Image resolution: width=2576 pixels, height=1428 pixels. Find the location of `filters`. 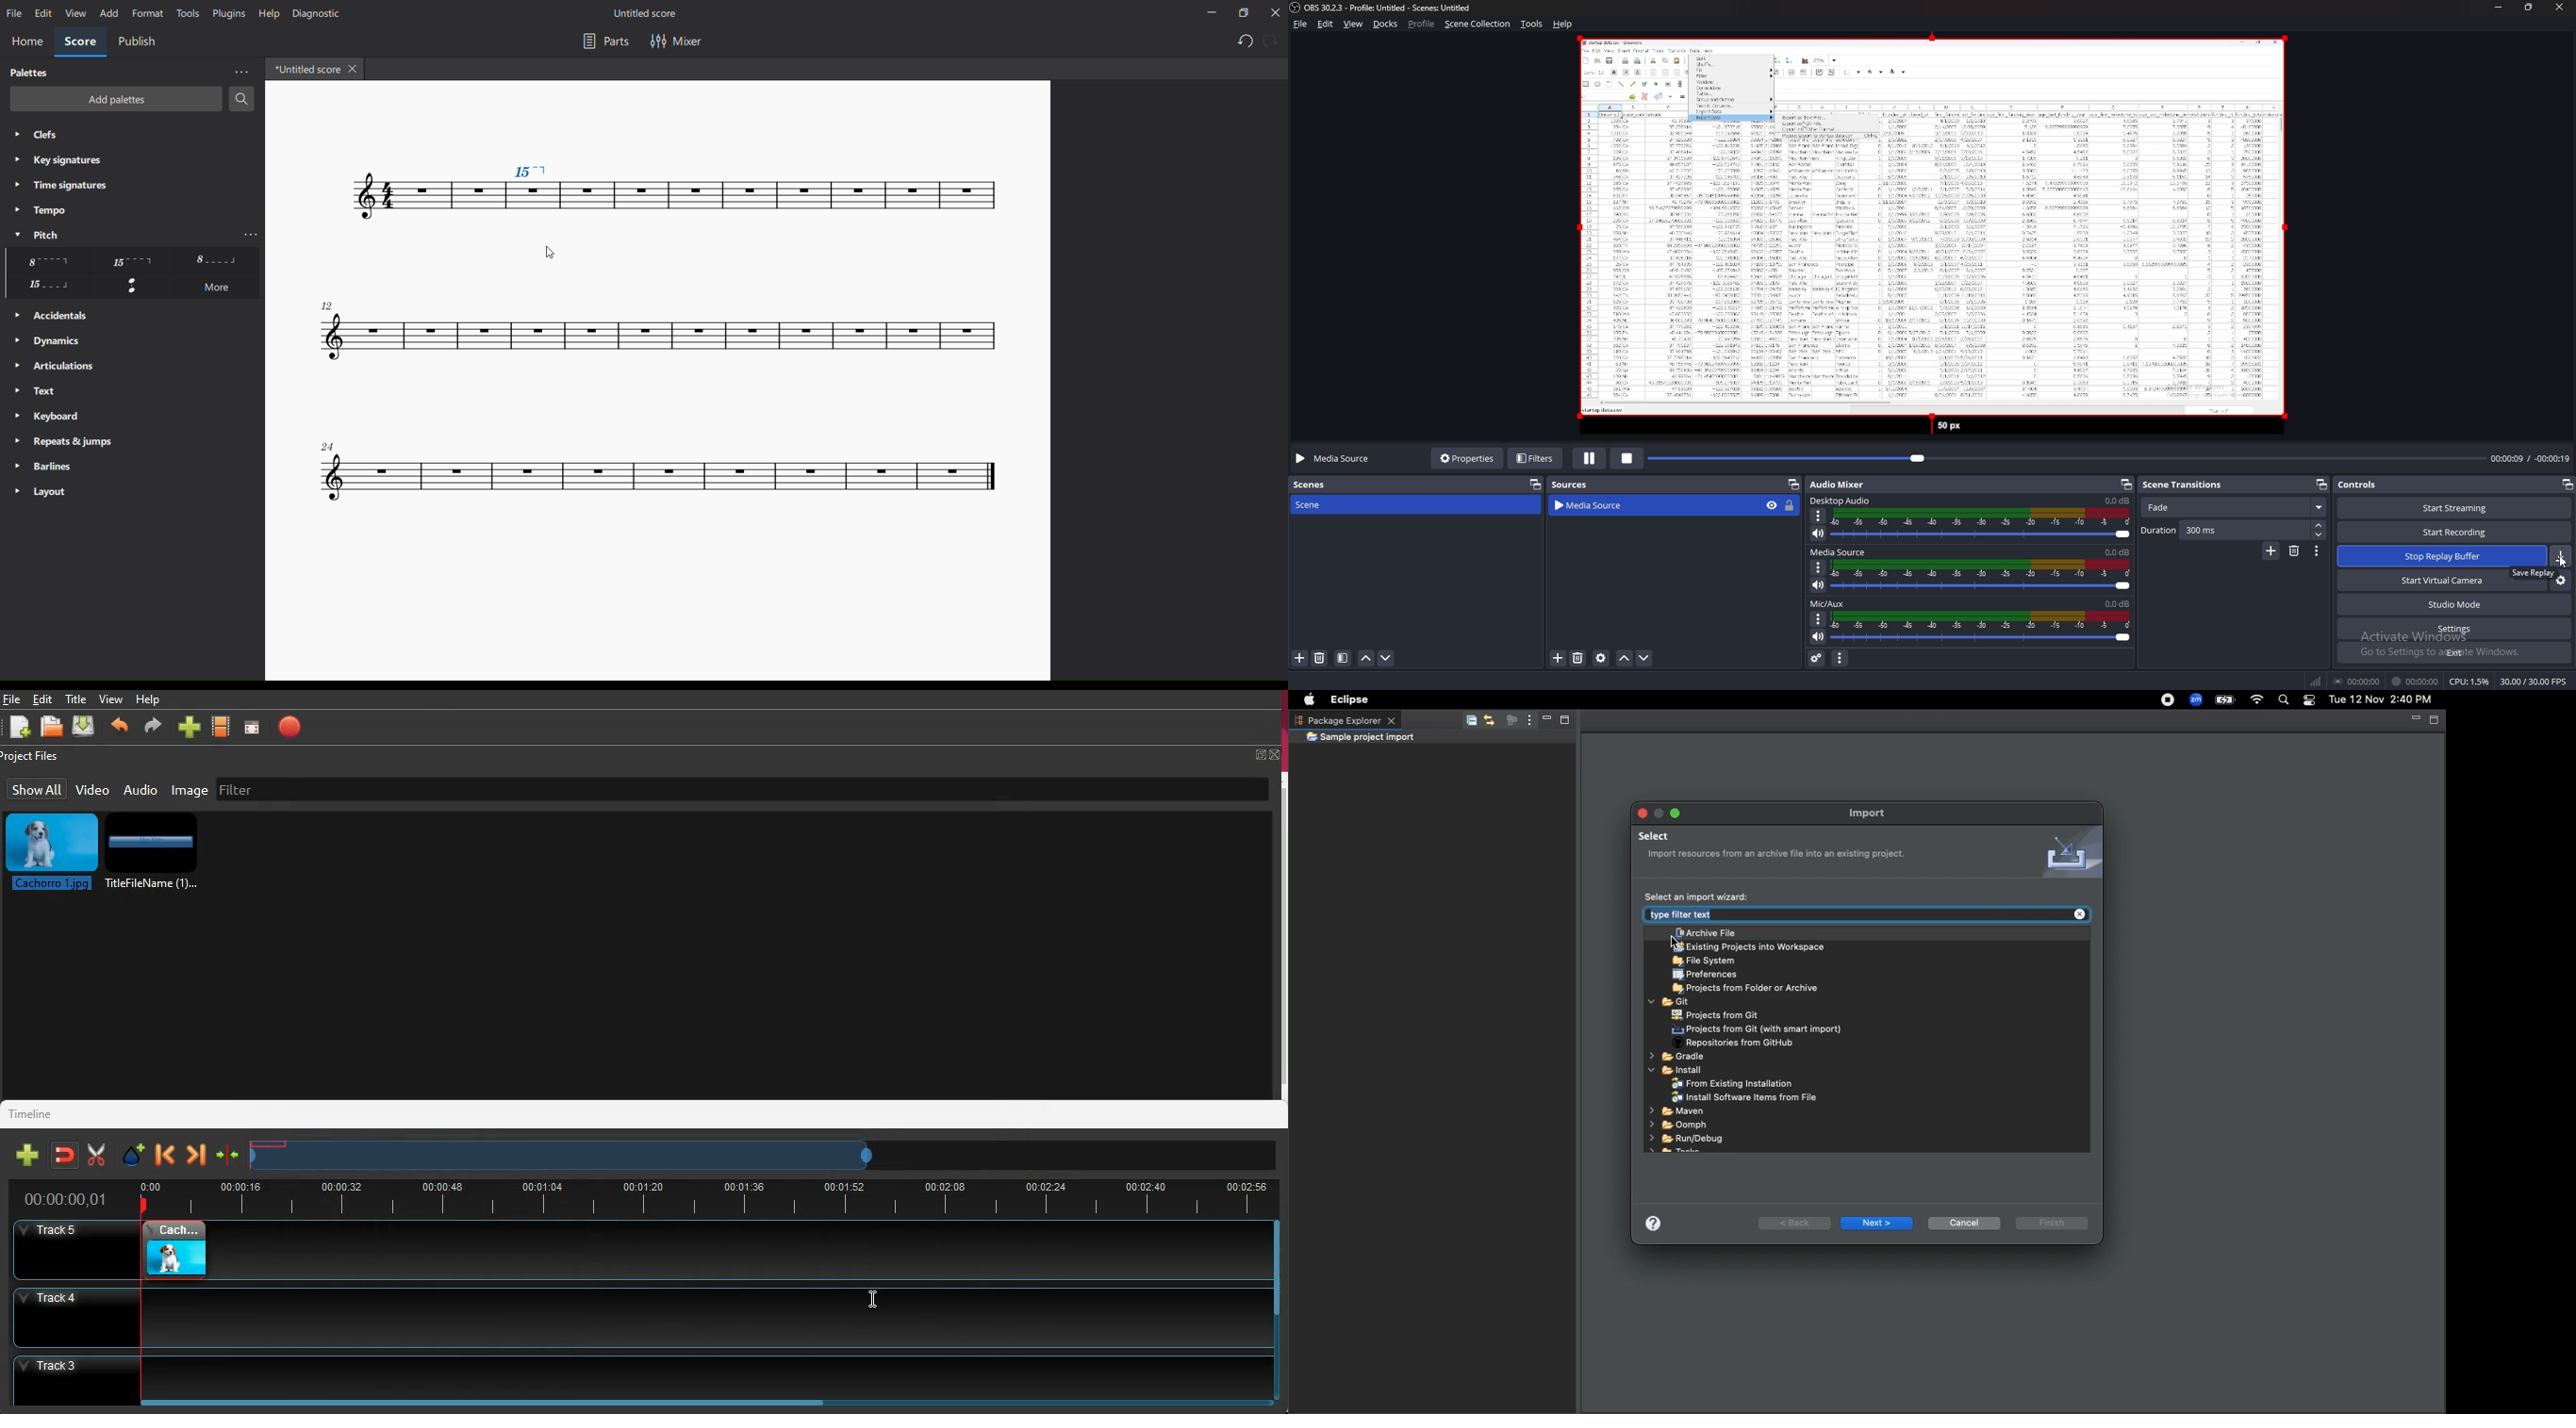

filters is located at coordinates (1536, 459).